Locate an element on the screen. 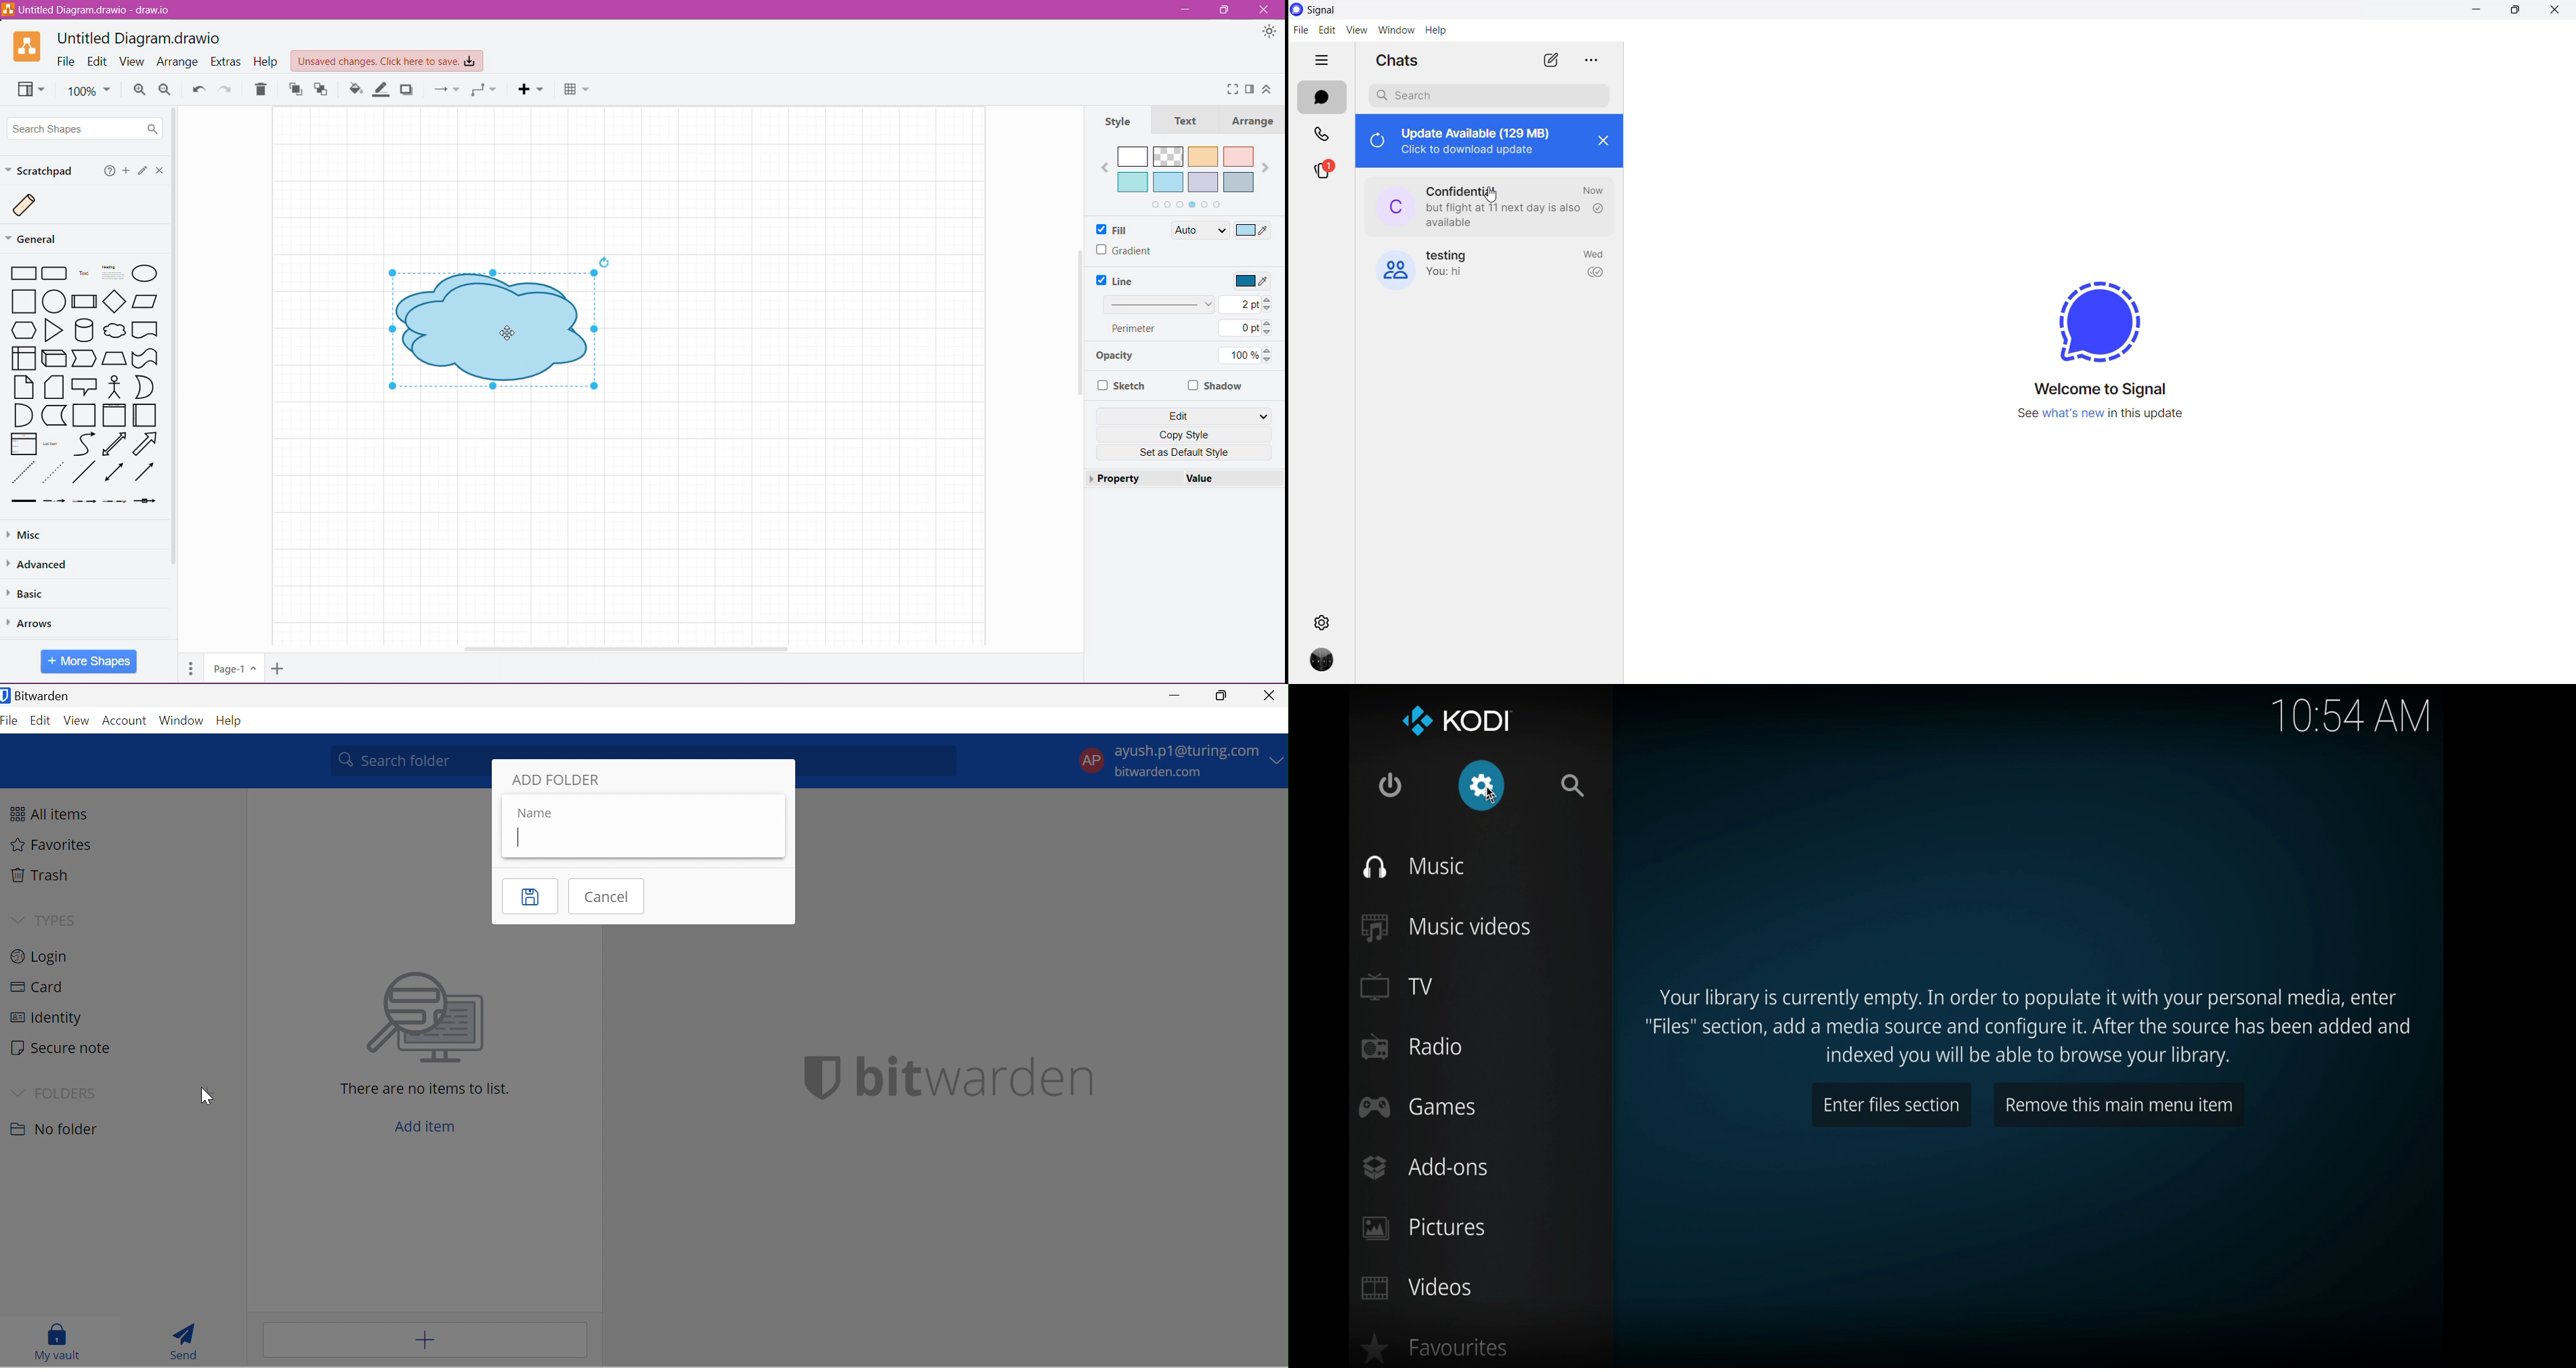 Image resolution: width=2576 pixels, height=1372 pixels. kodi is located at coordinates (1455, 721).